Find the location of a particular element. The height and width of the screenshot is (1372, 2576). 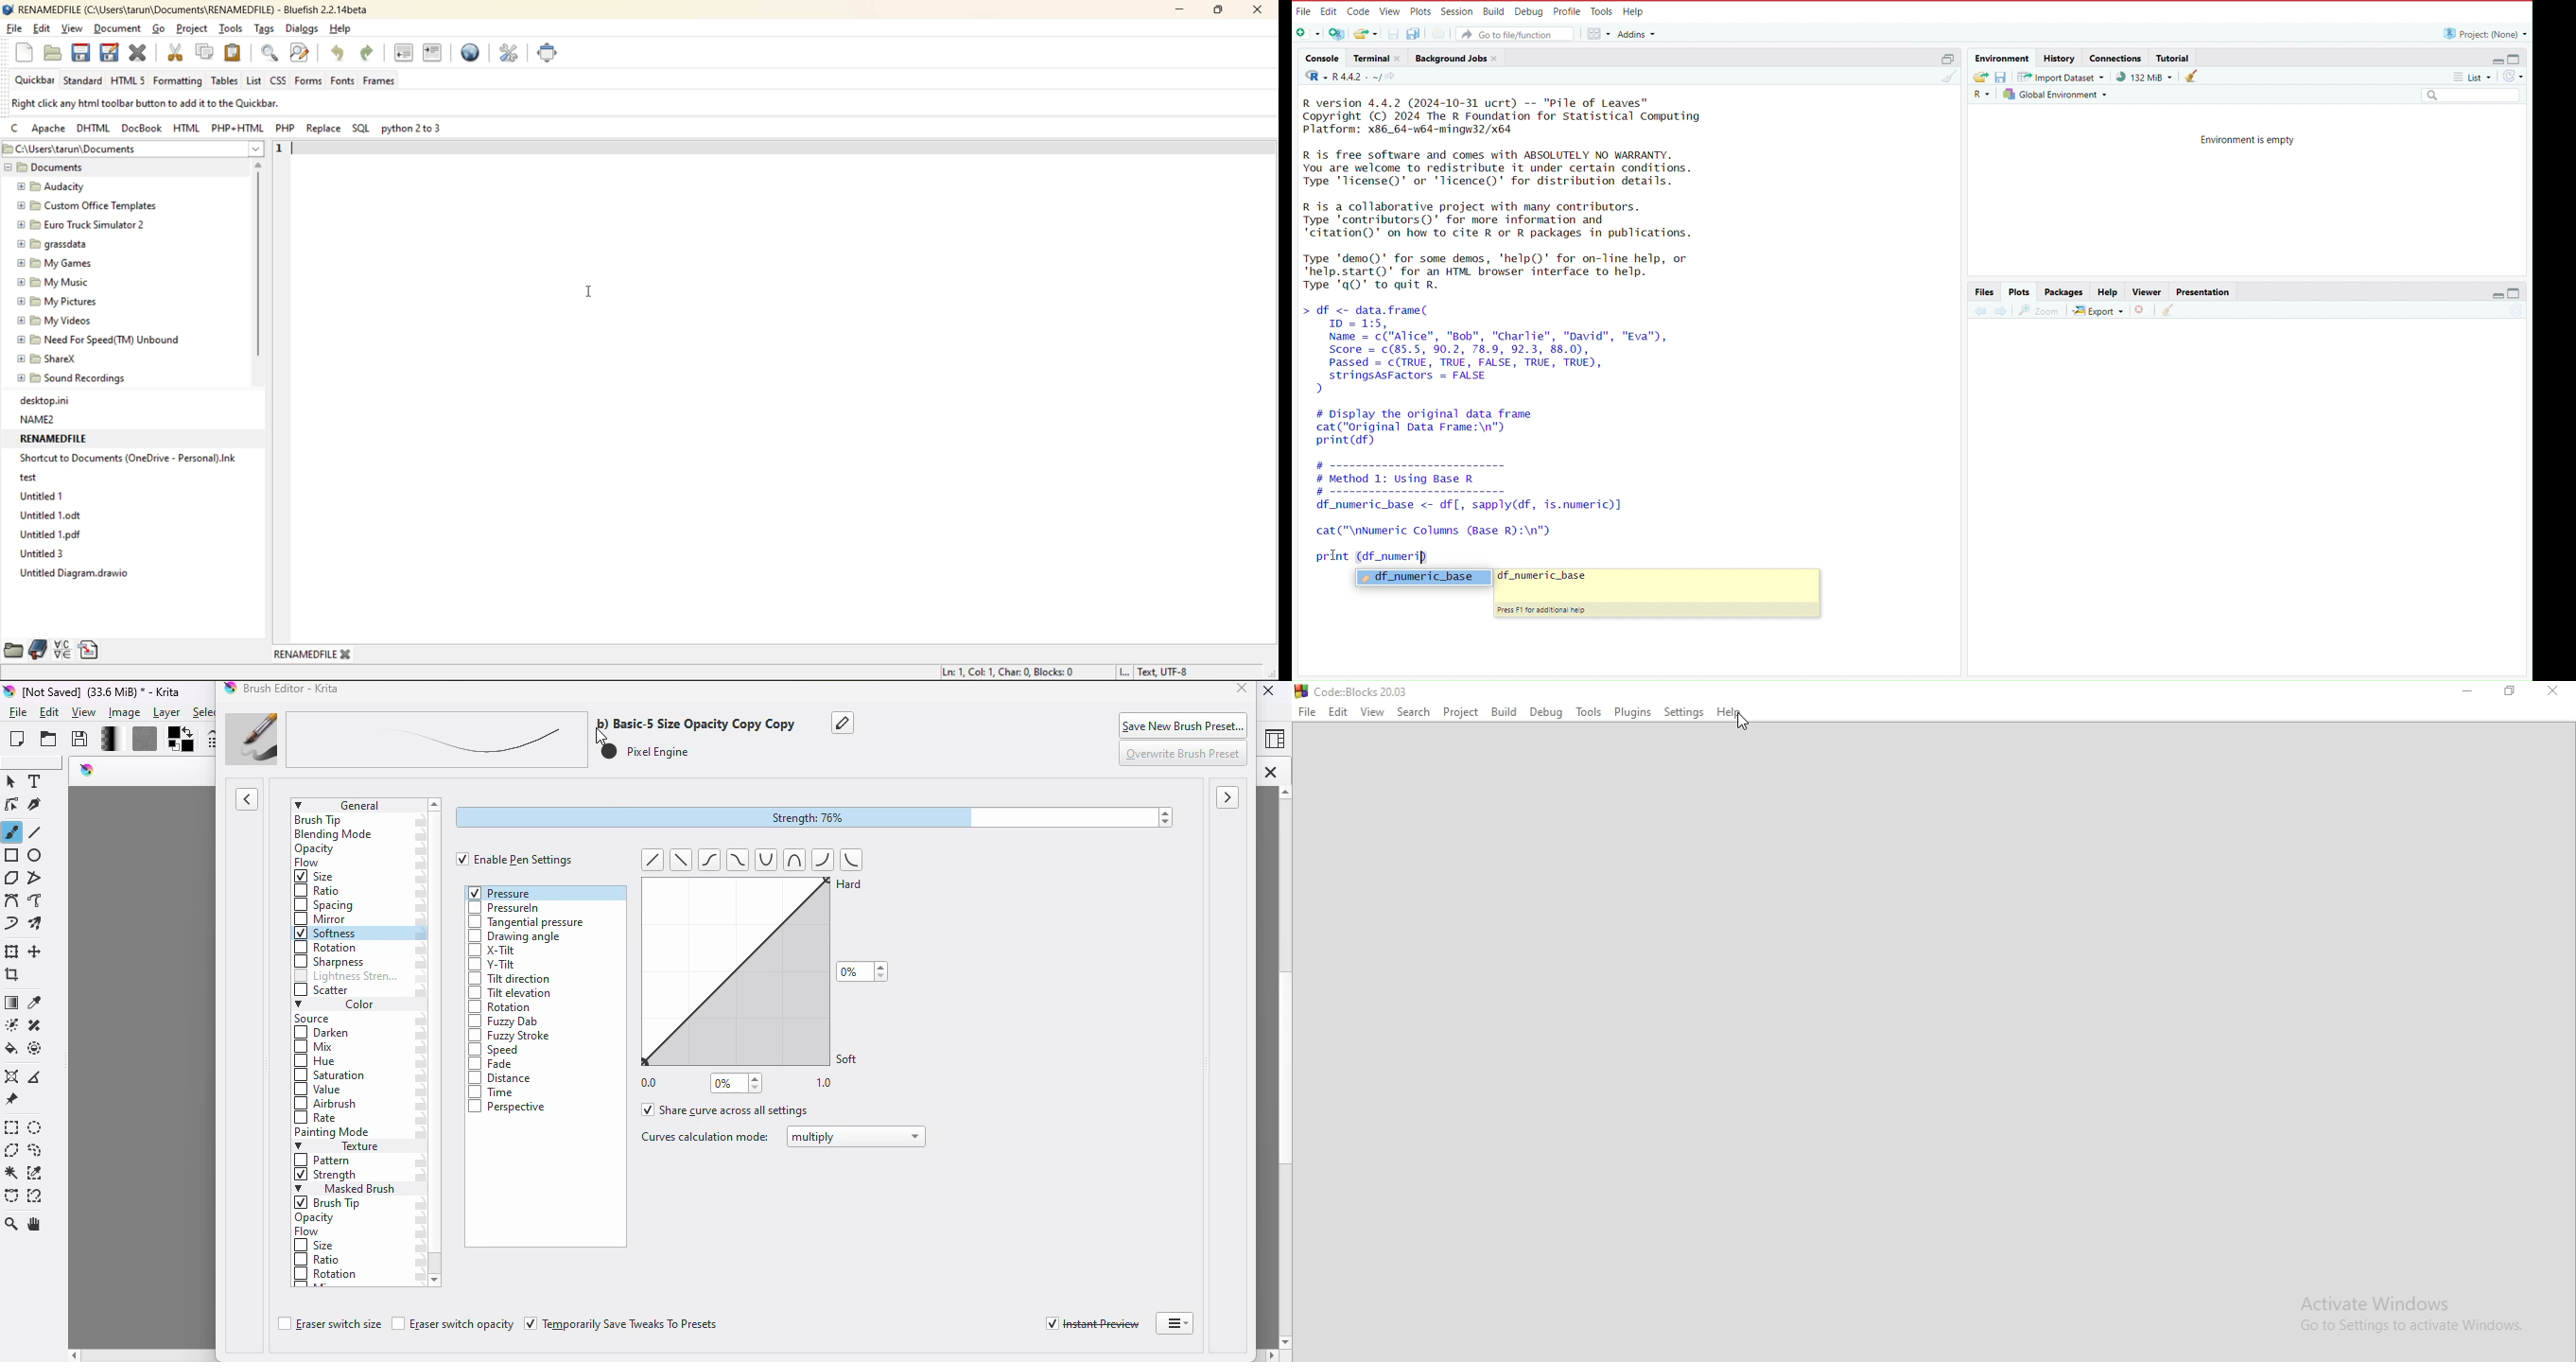

Shortcut to Documents (OneDrive - Personal).ink is located at coordinates (127, 457).